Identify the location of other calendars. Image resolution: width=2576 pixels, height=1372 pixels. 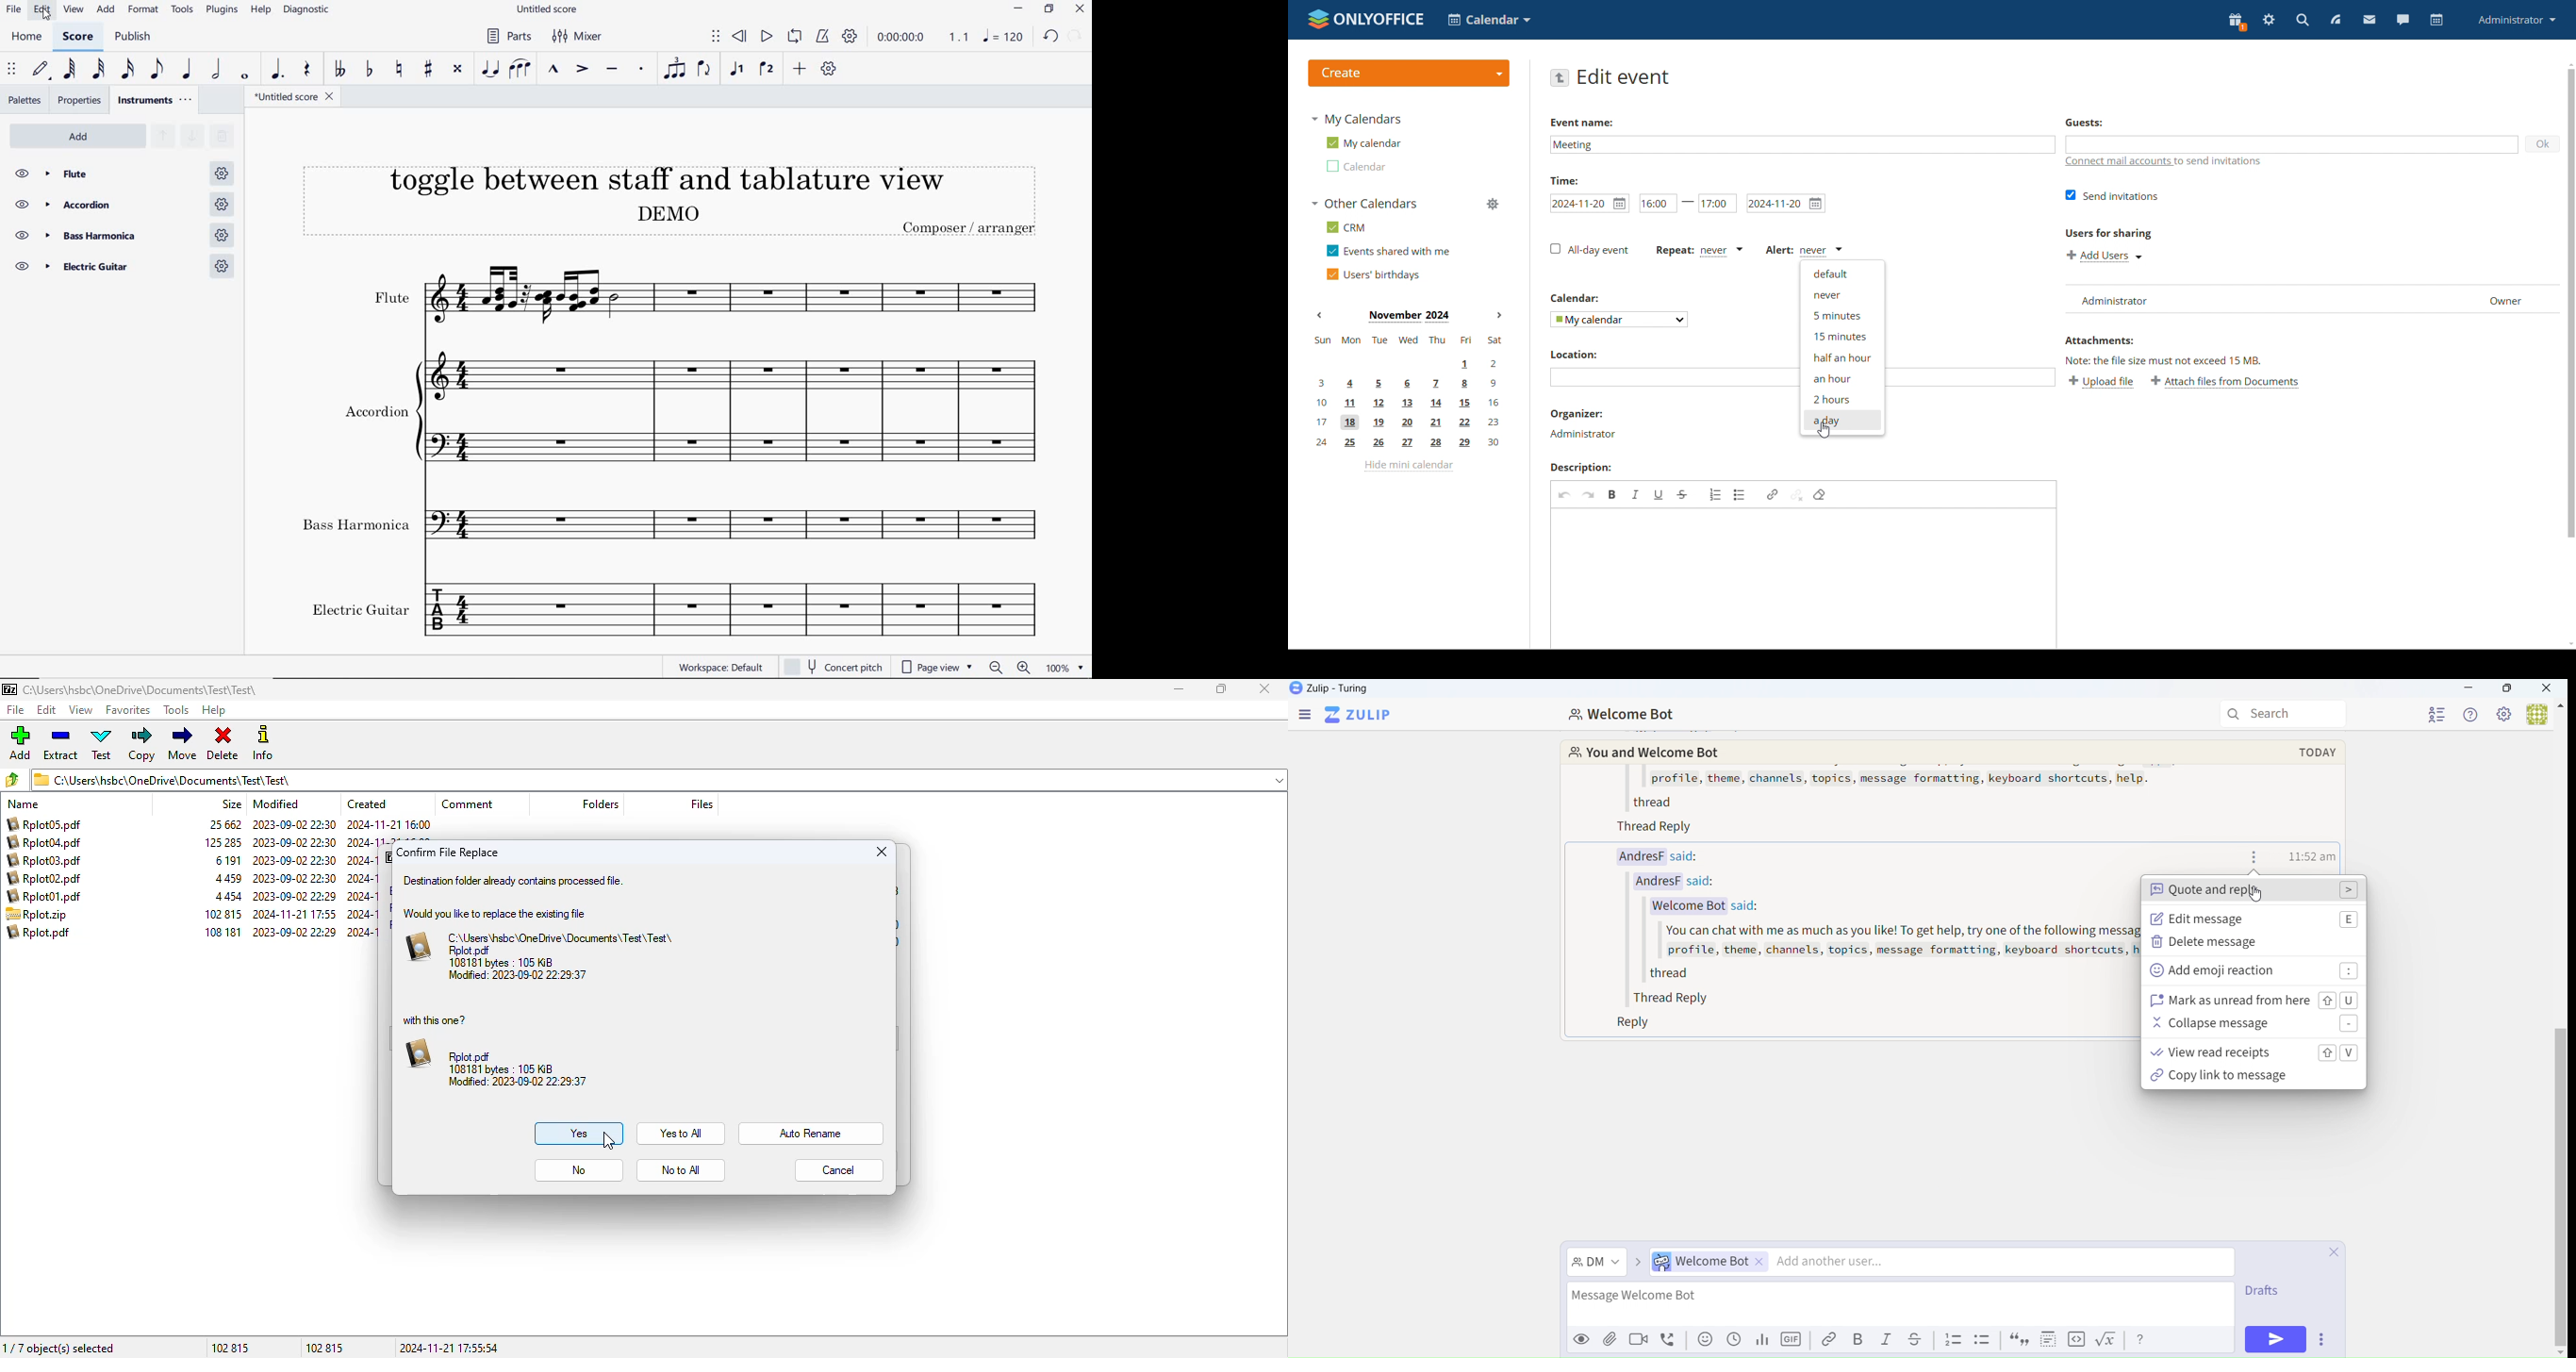
(1363, 203).